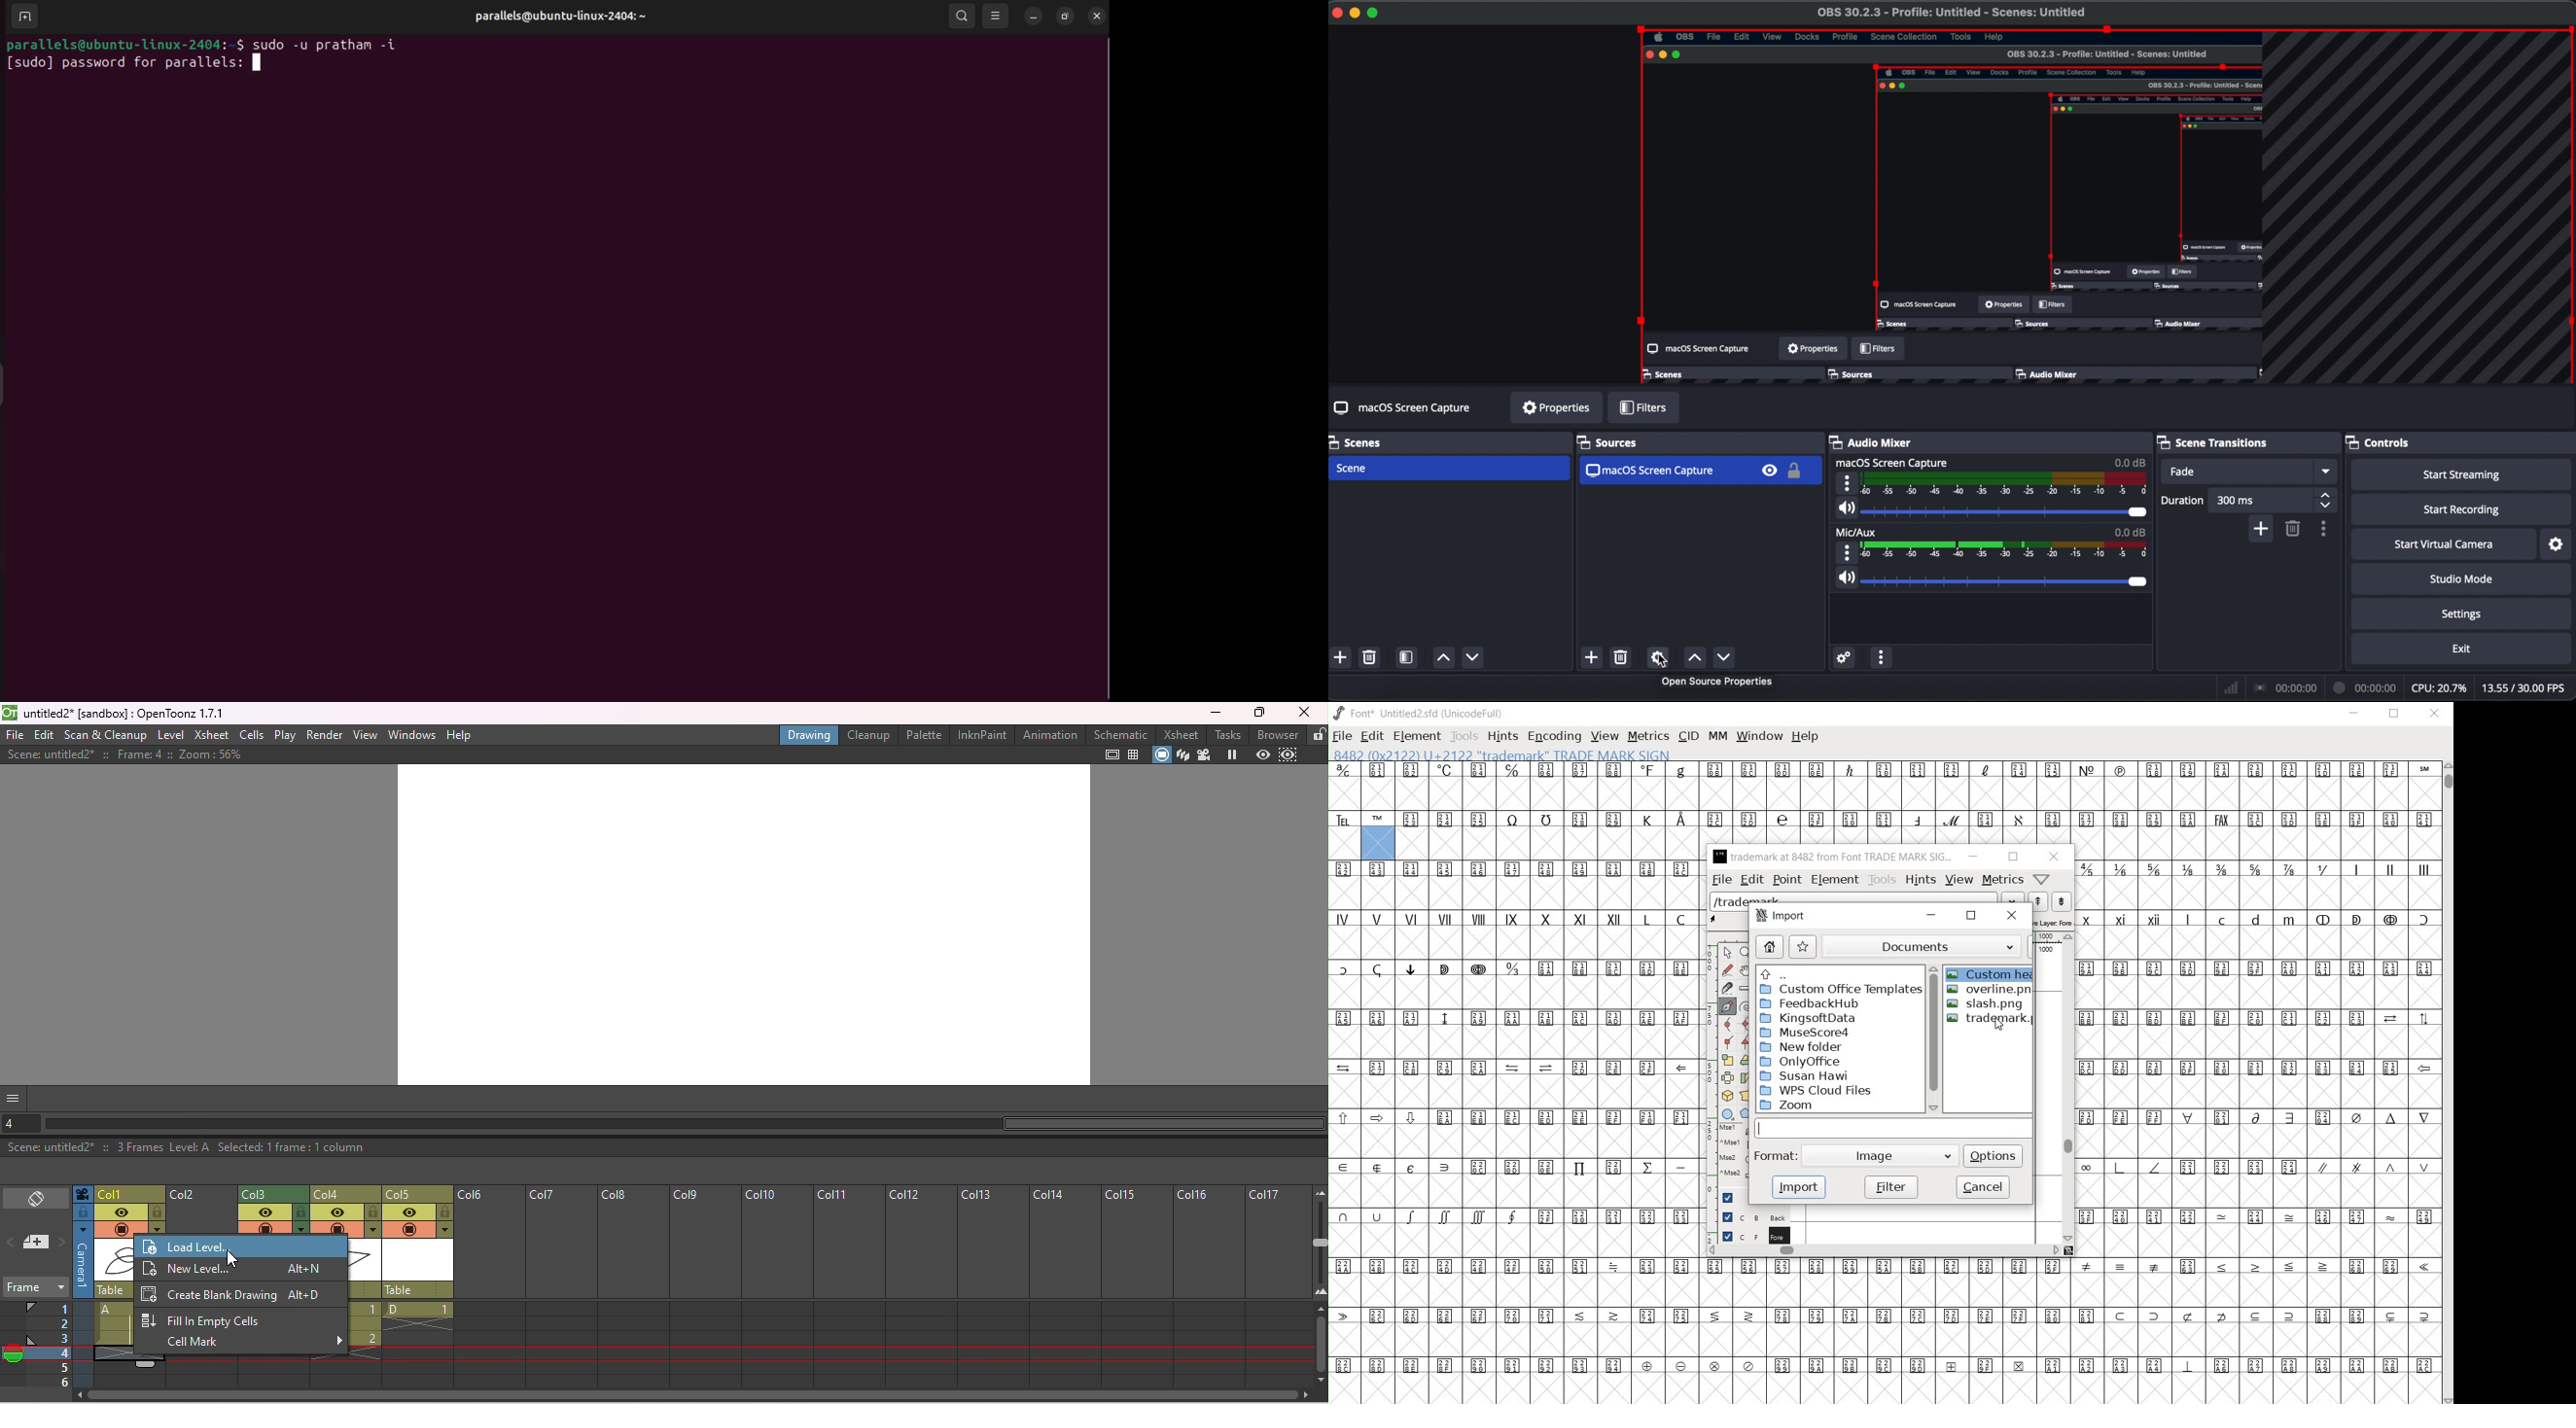 This screenshot has height=1428, width=2576. What do you see at coordinates (1183, 755) in the screenshot?
I see `3D view` at bounding box center [1183, 755].